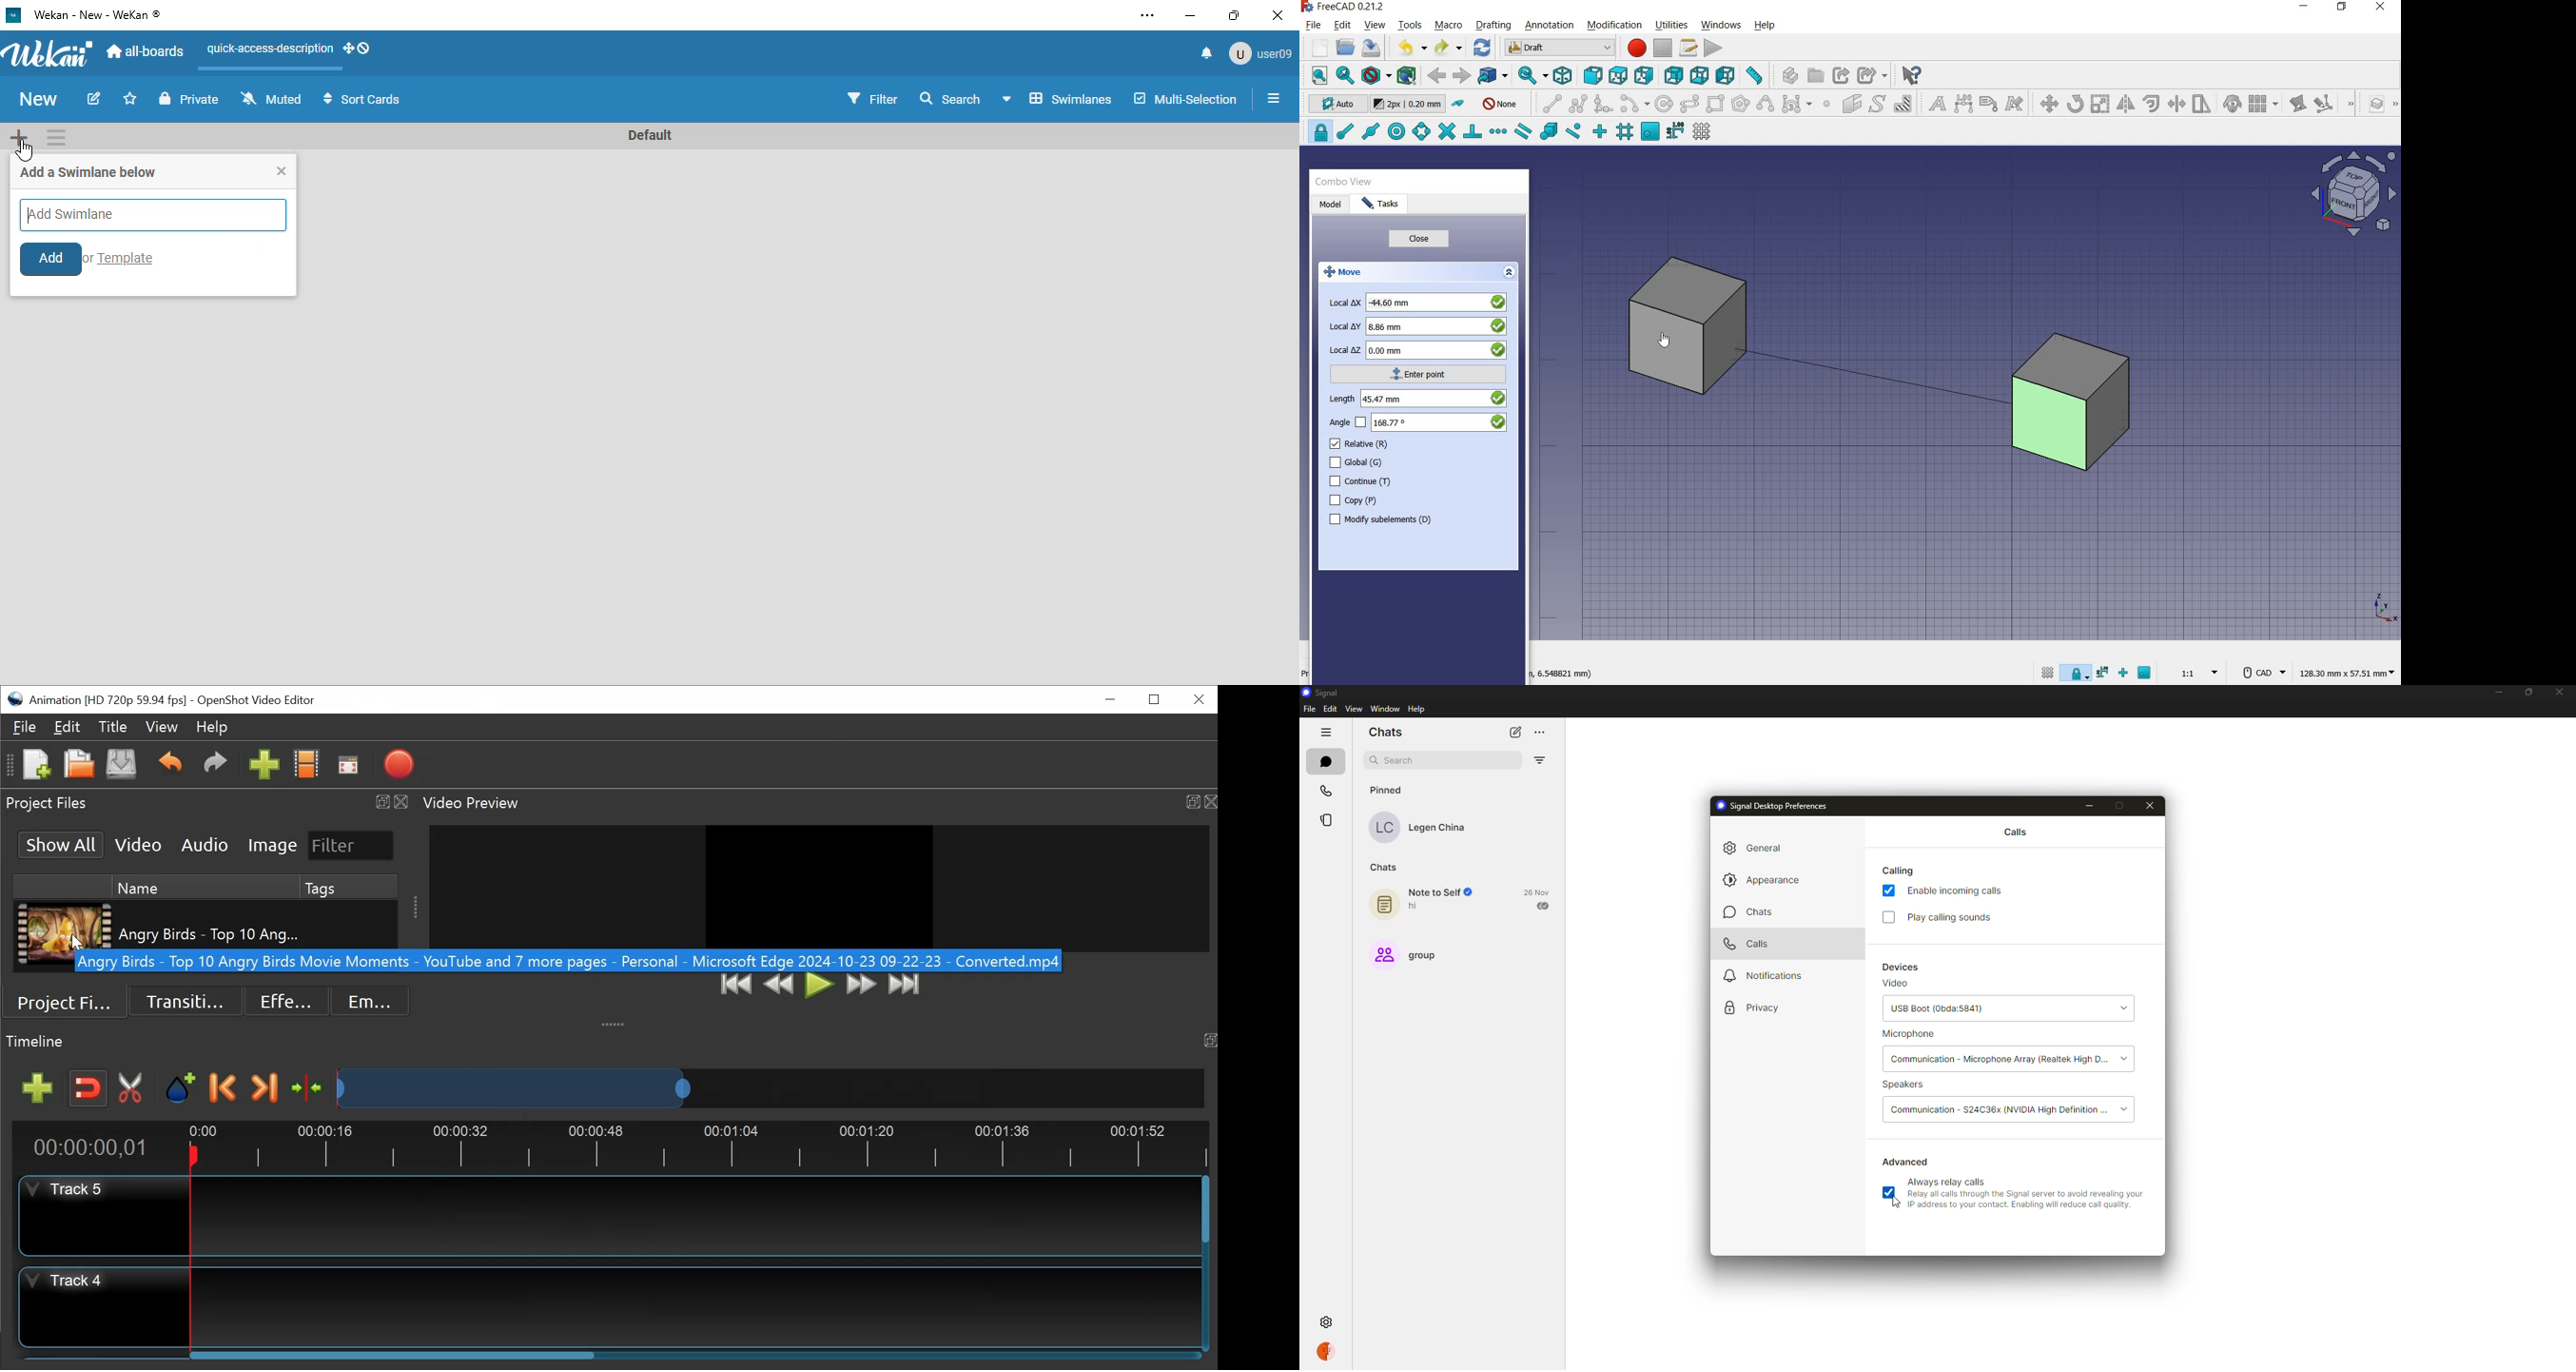 This screenshot has width=2576, height=1372. I want to click on filter, so click(1539, 761).